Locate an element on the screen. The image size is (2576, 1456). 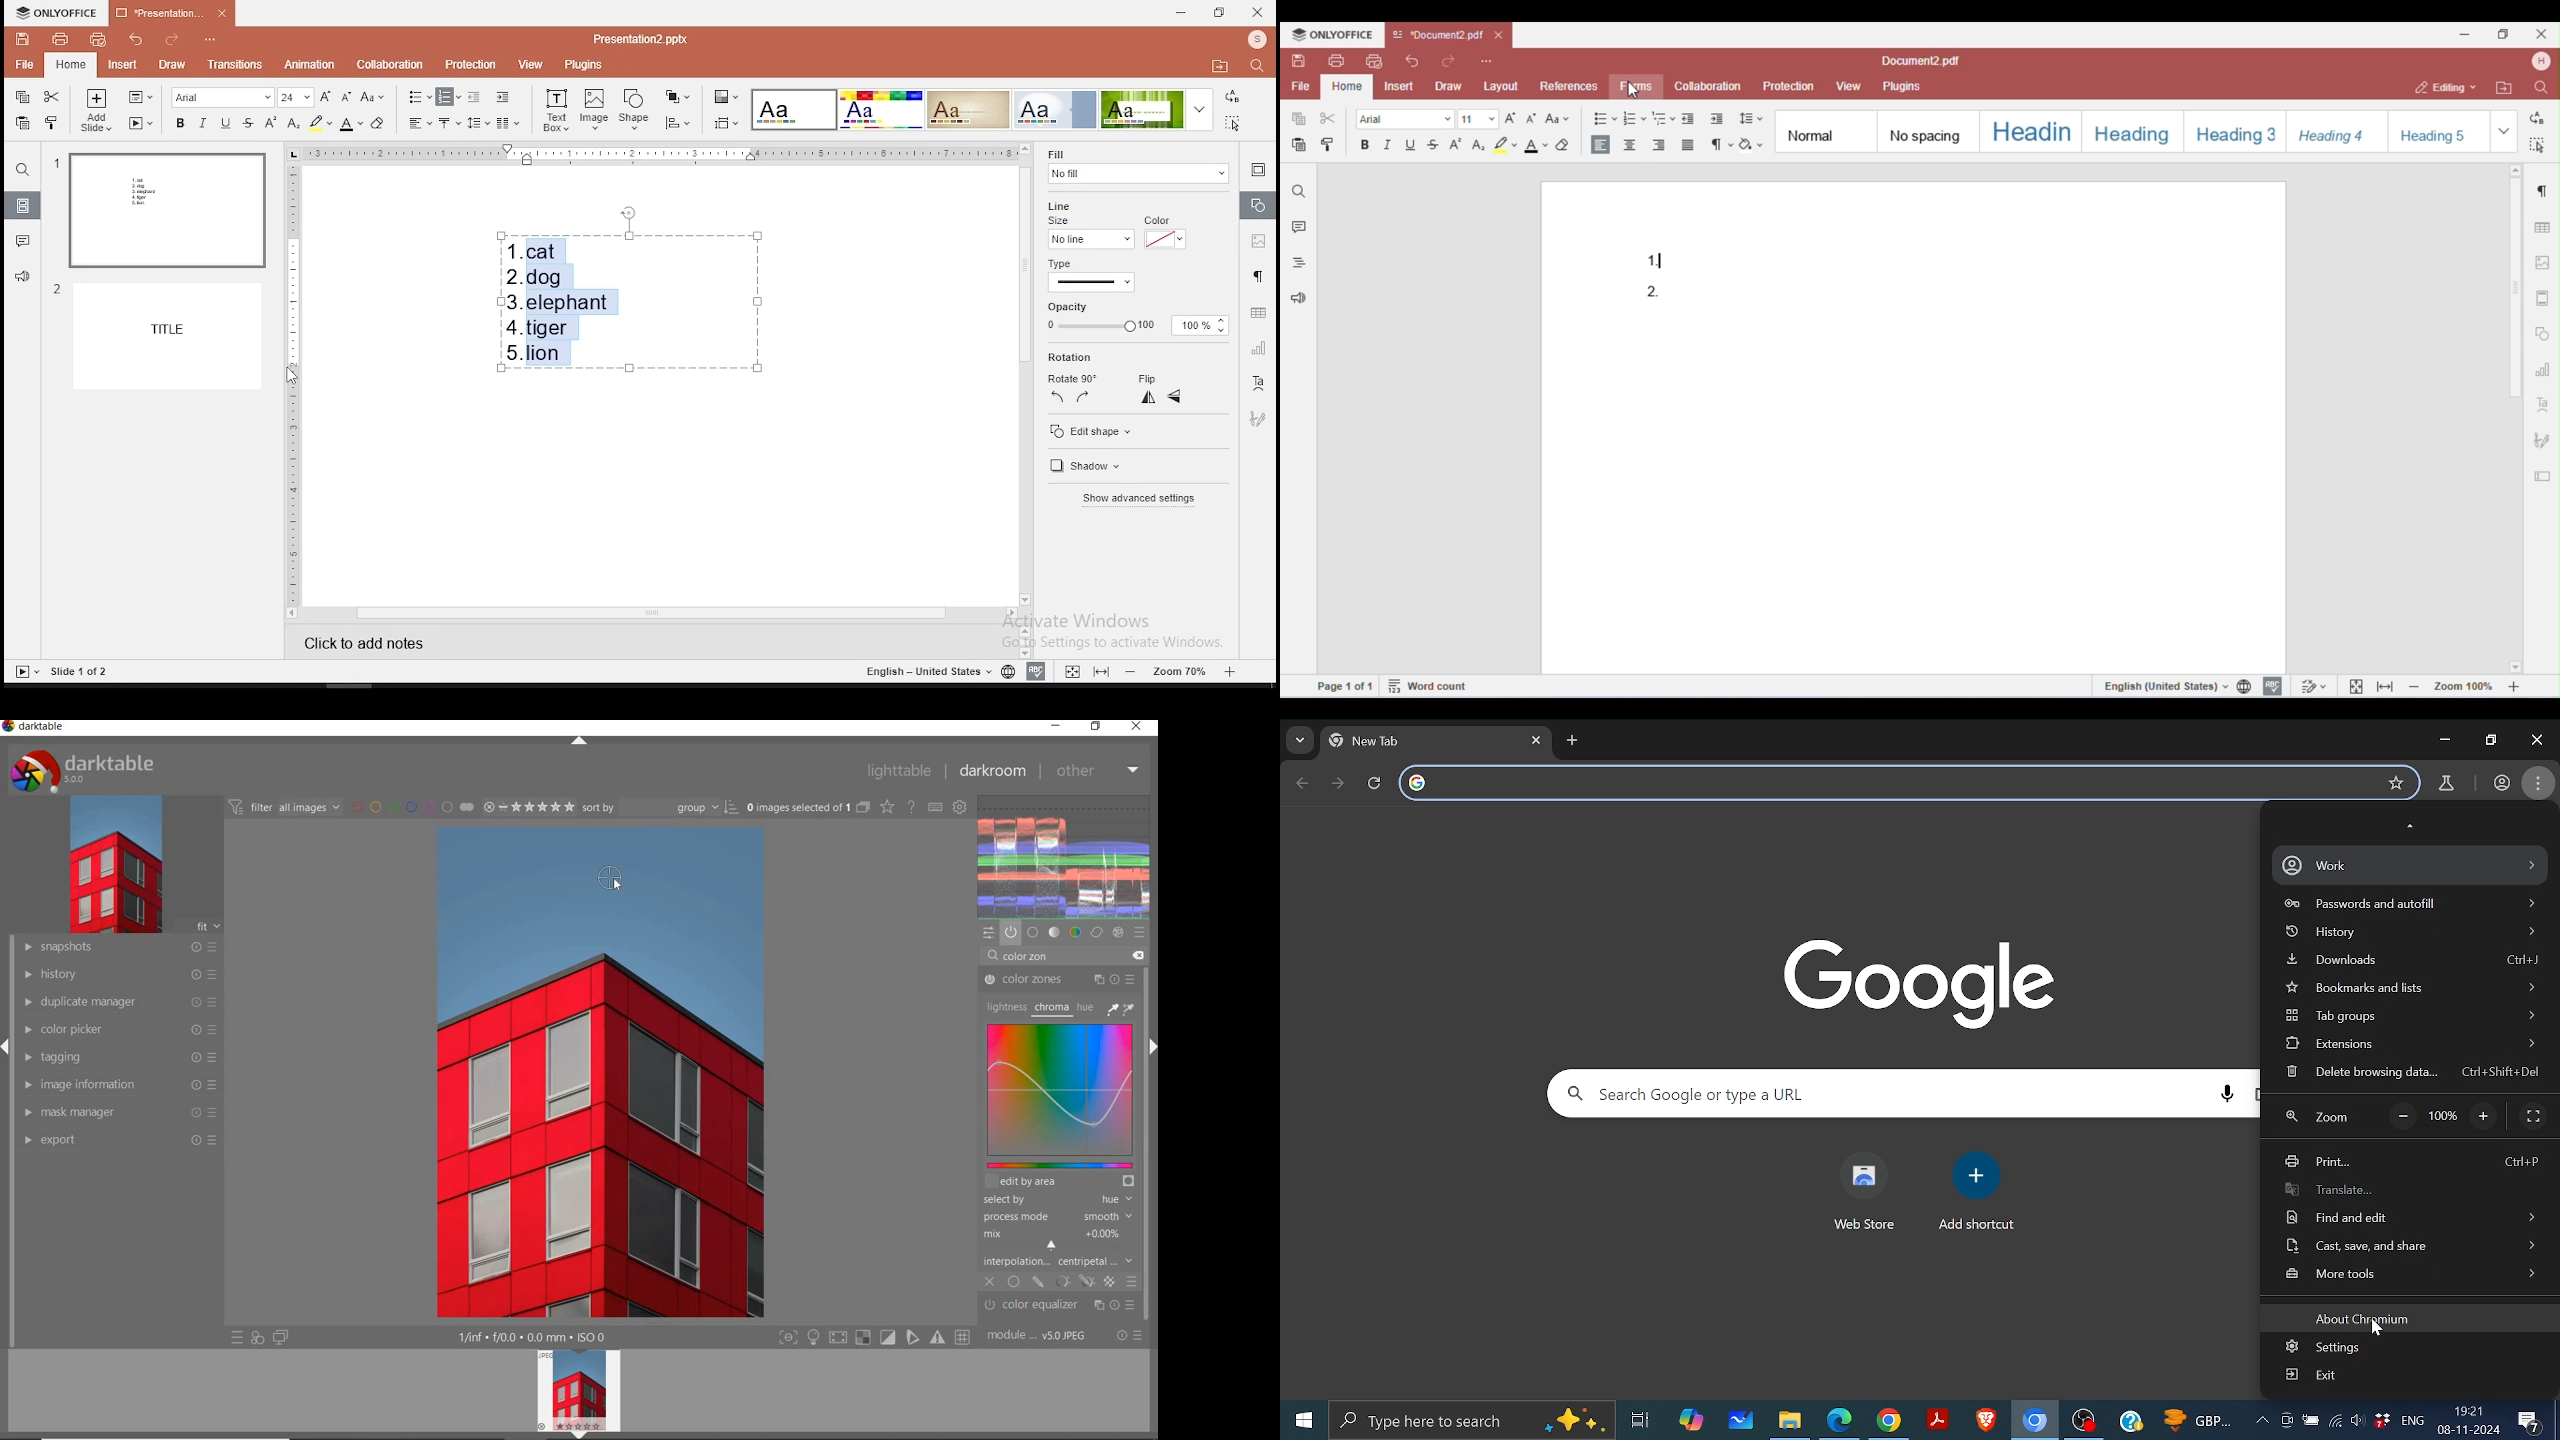
DELETE is located at coordinates (1138, 954).